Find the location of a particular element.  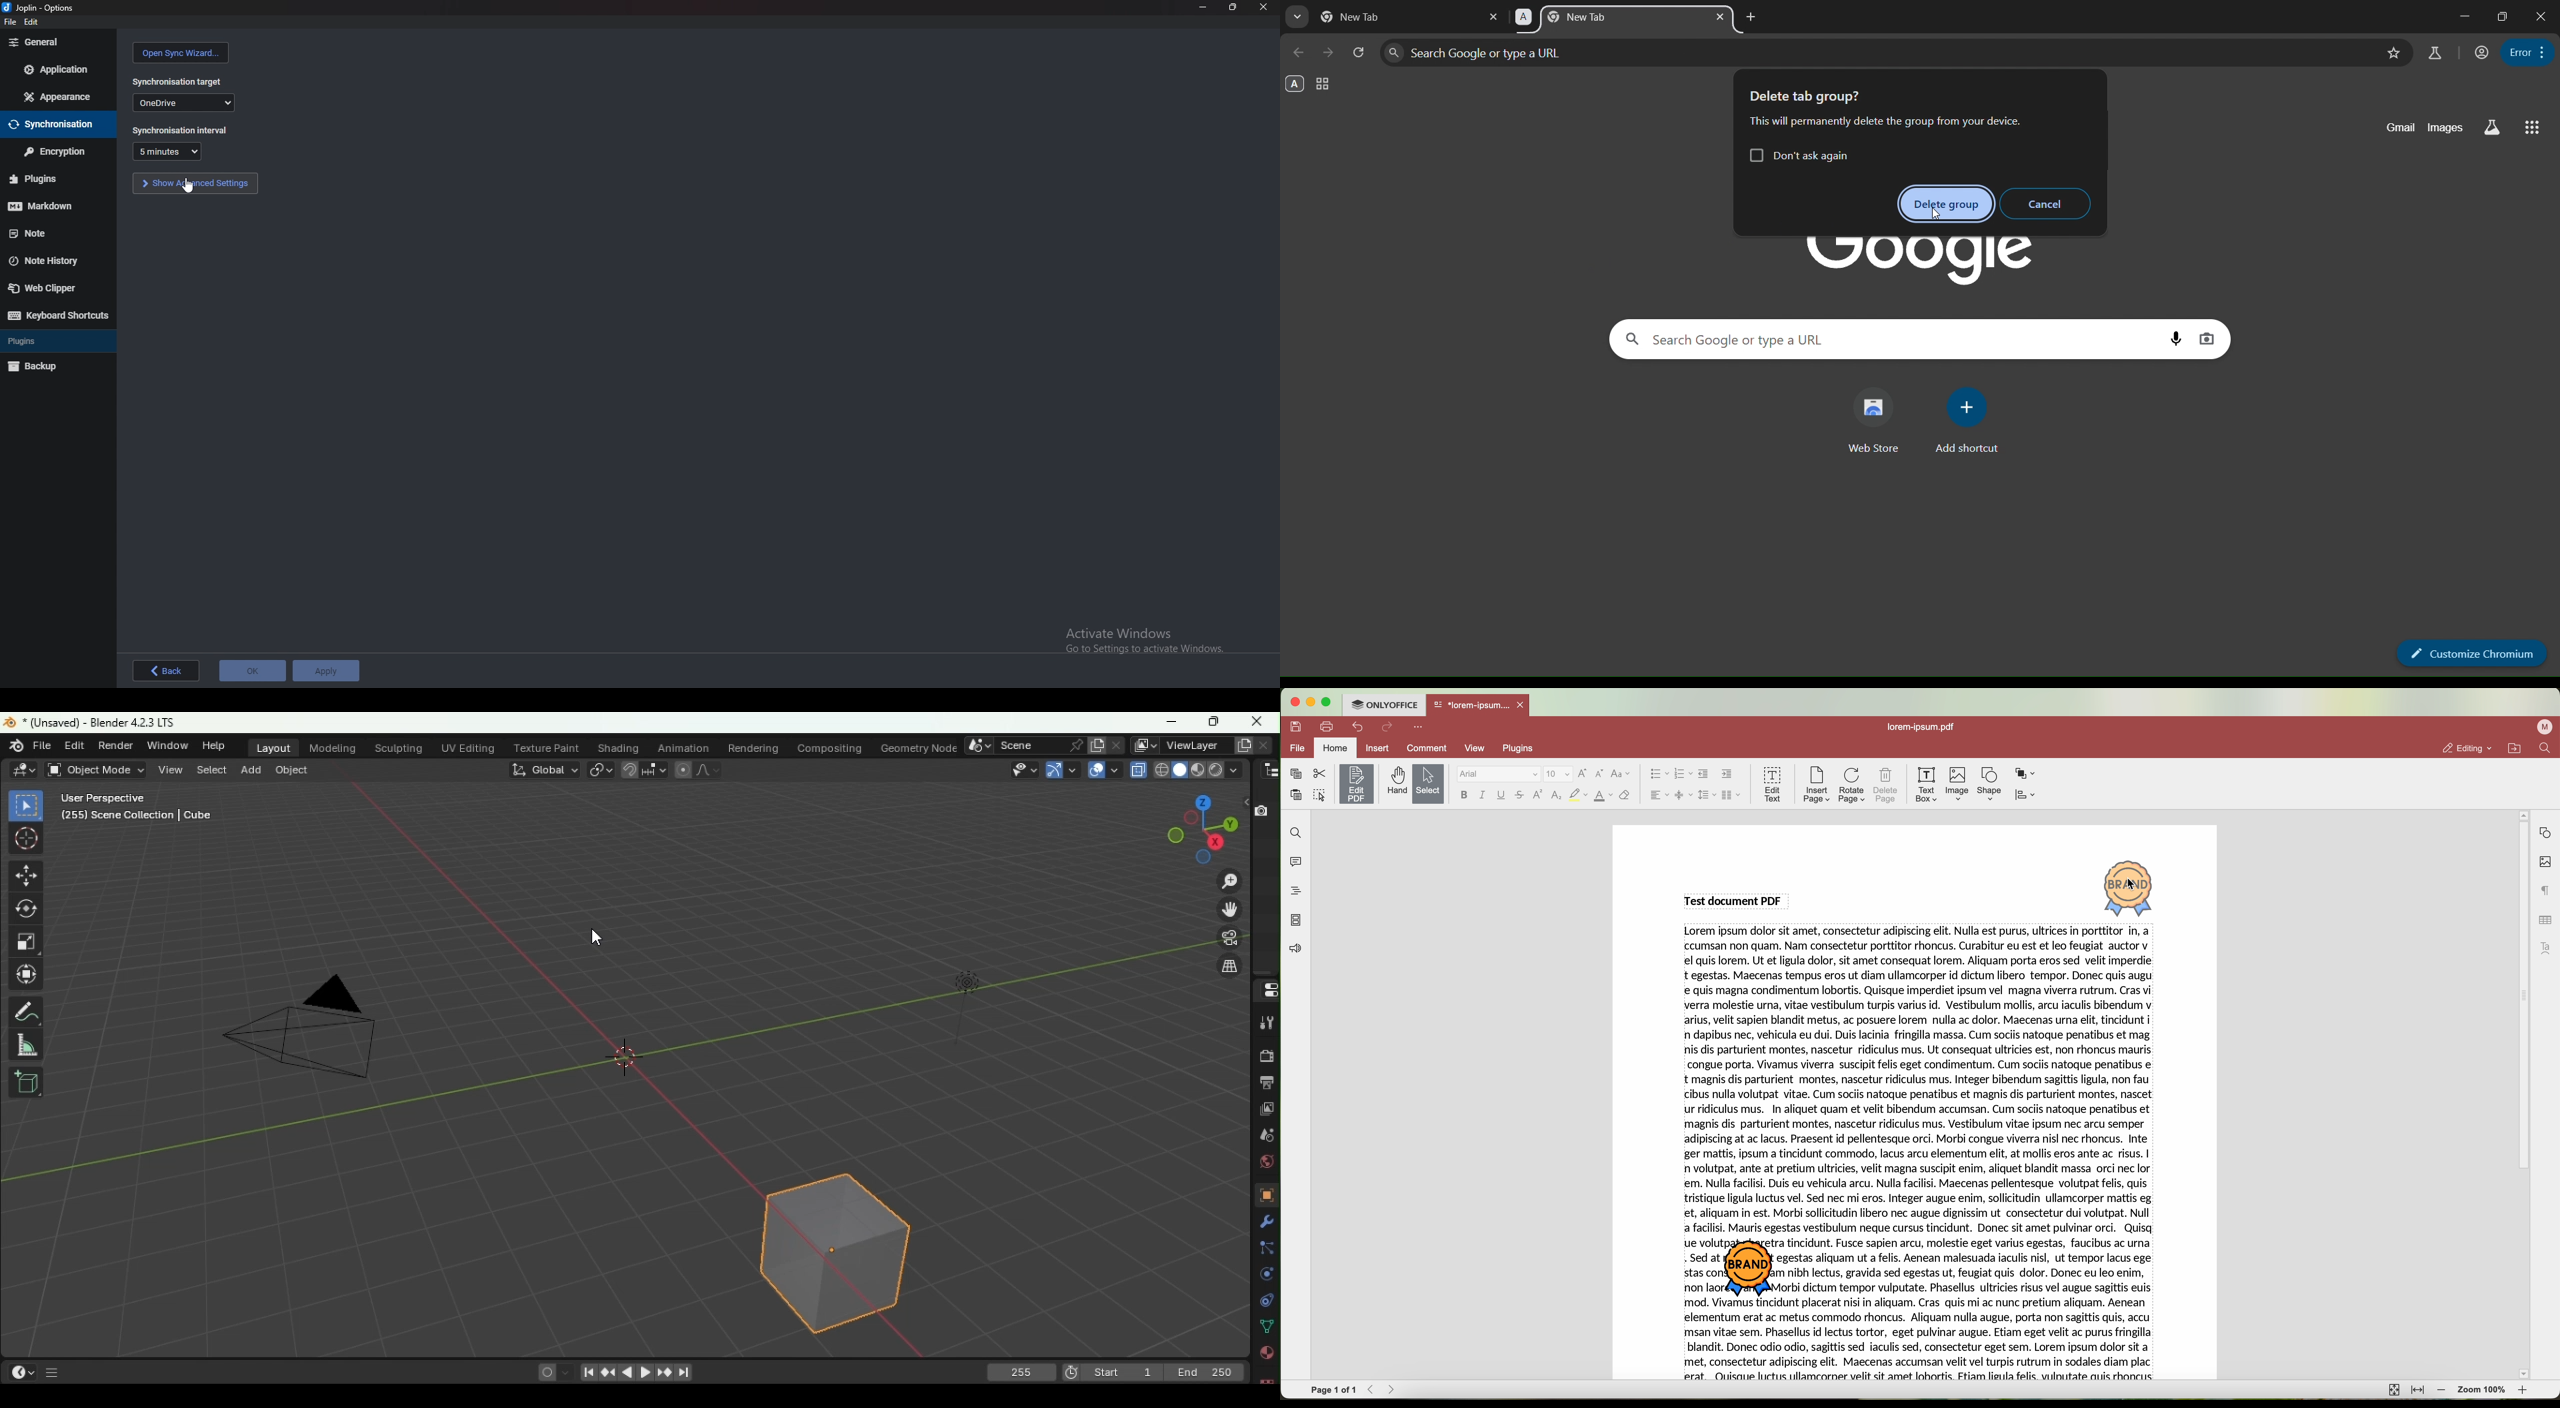

text art settings is located at coordinates (2548, 948).